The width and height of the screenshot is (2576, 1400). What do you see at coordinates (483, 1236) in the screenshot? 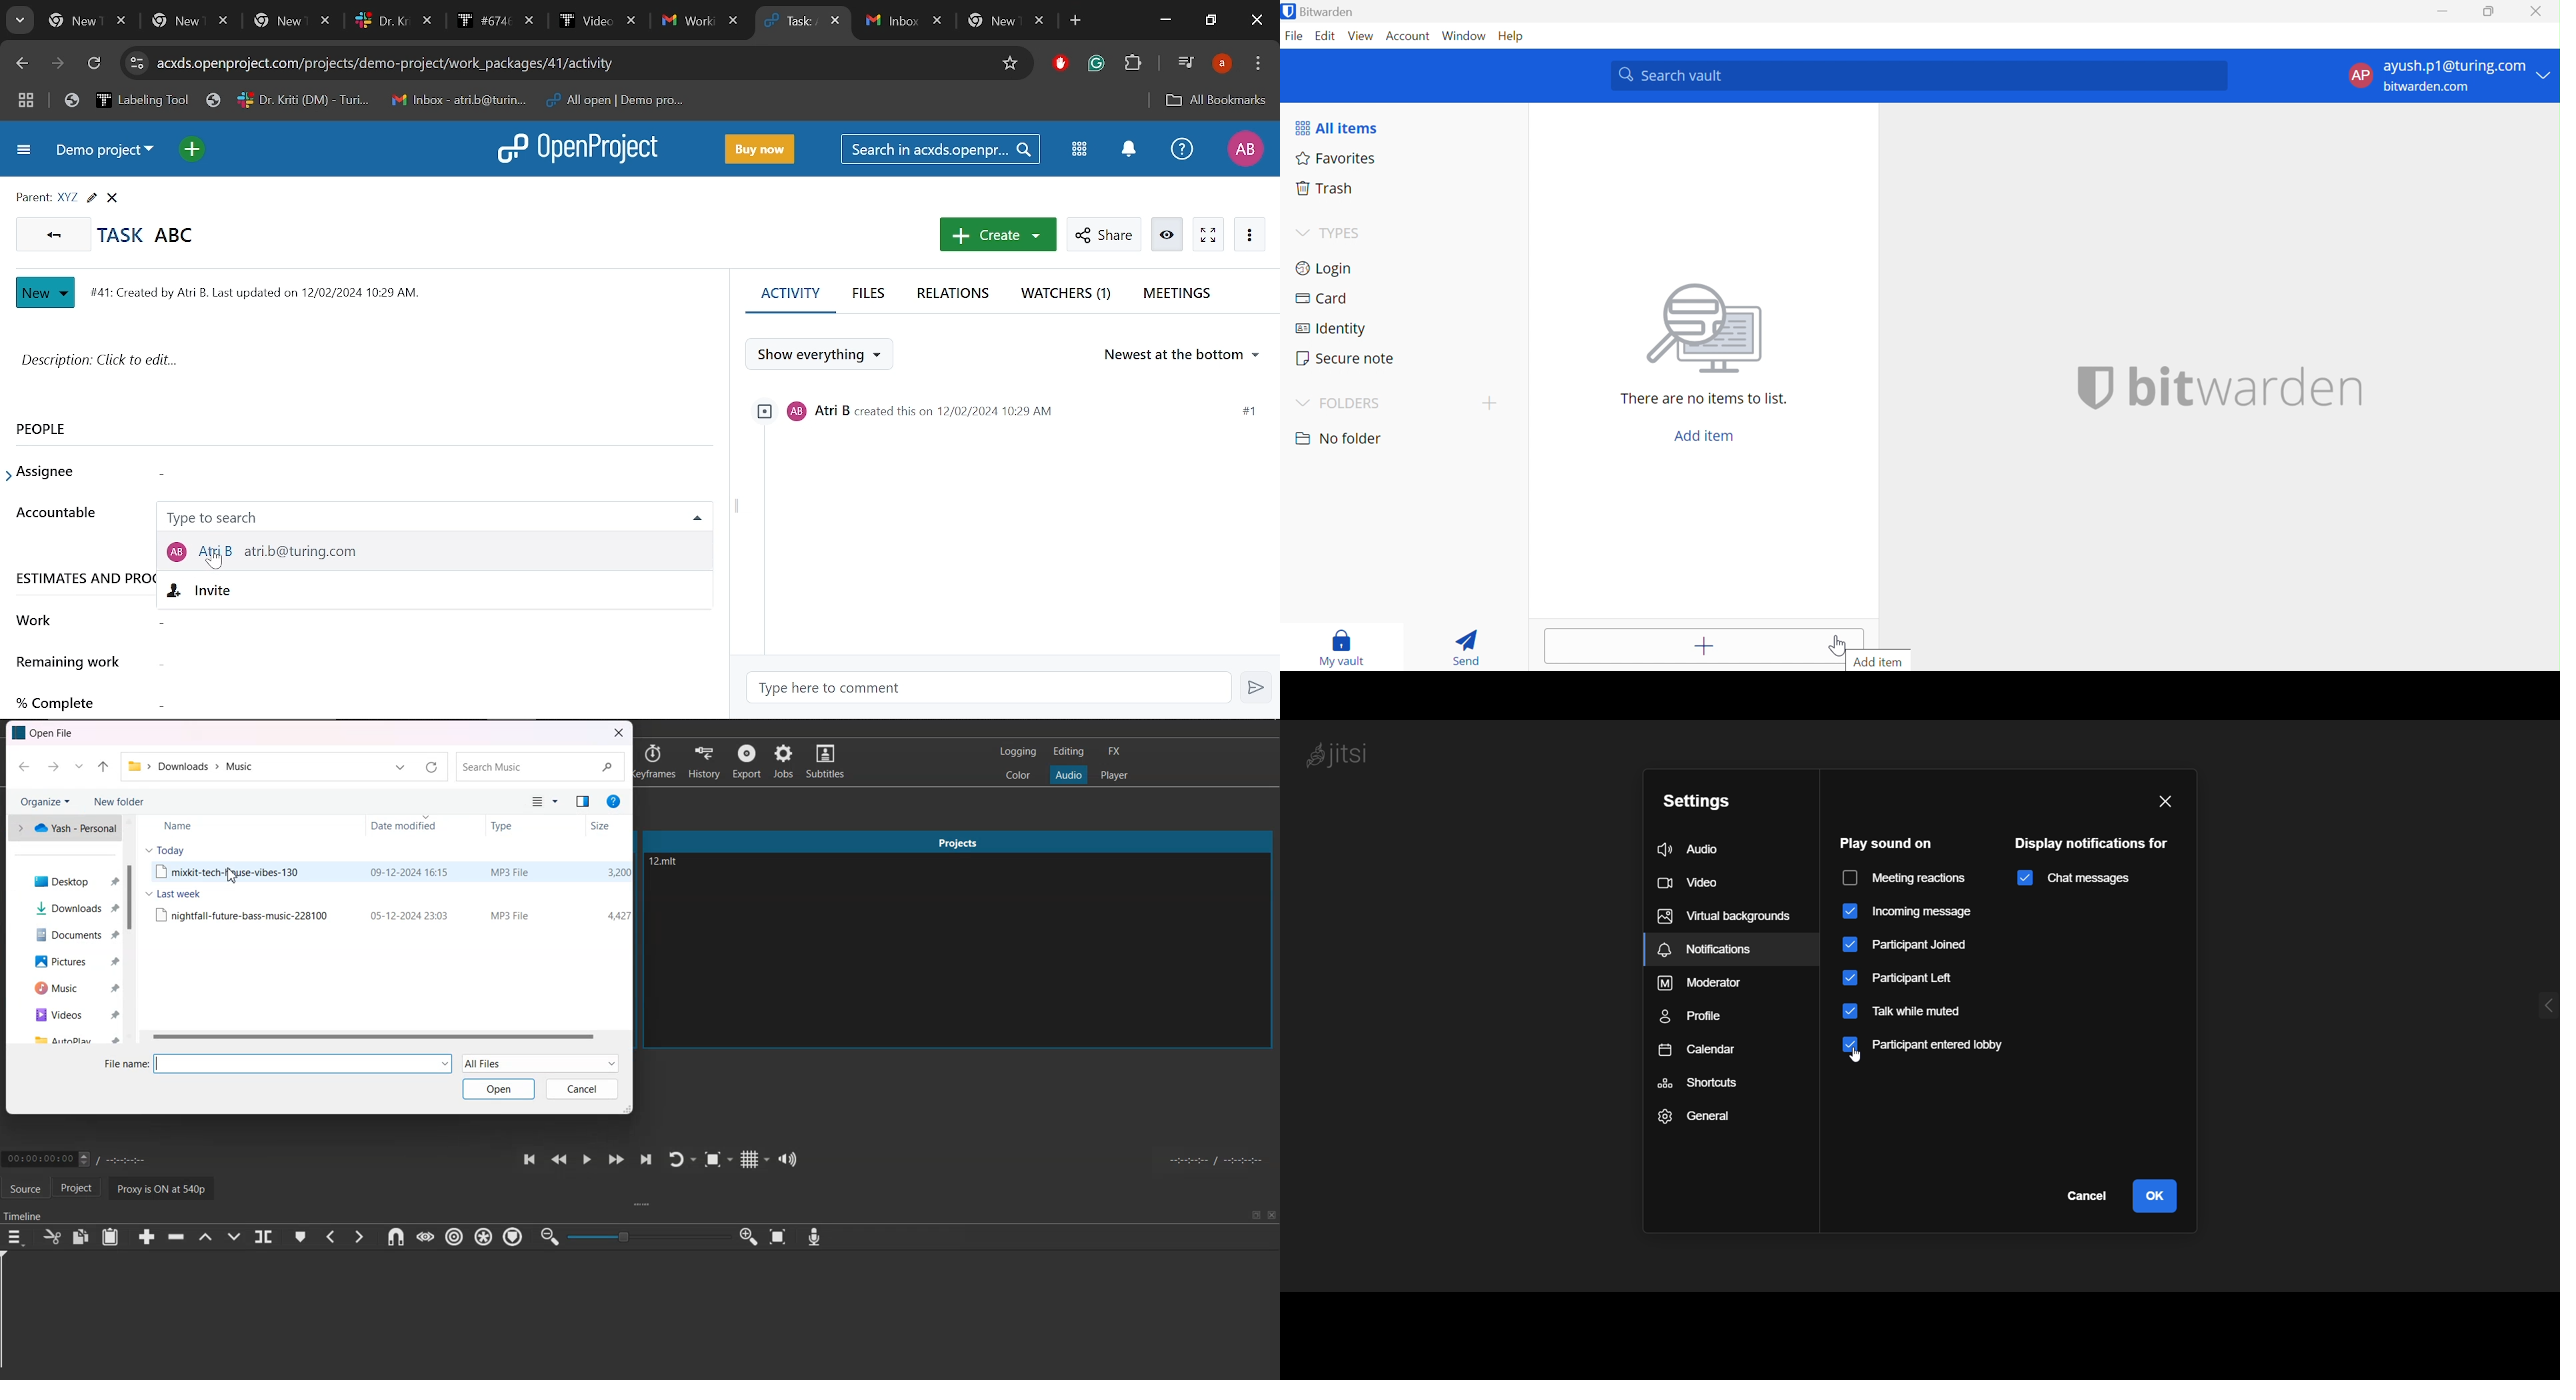
I see `Ripple all track` at bounding box center [483, 1236].